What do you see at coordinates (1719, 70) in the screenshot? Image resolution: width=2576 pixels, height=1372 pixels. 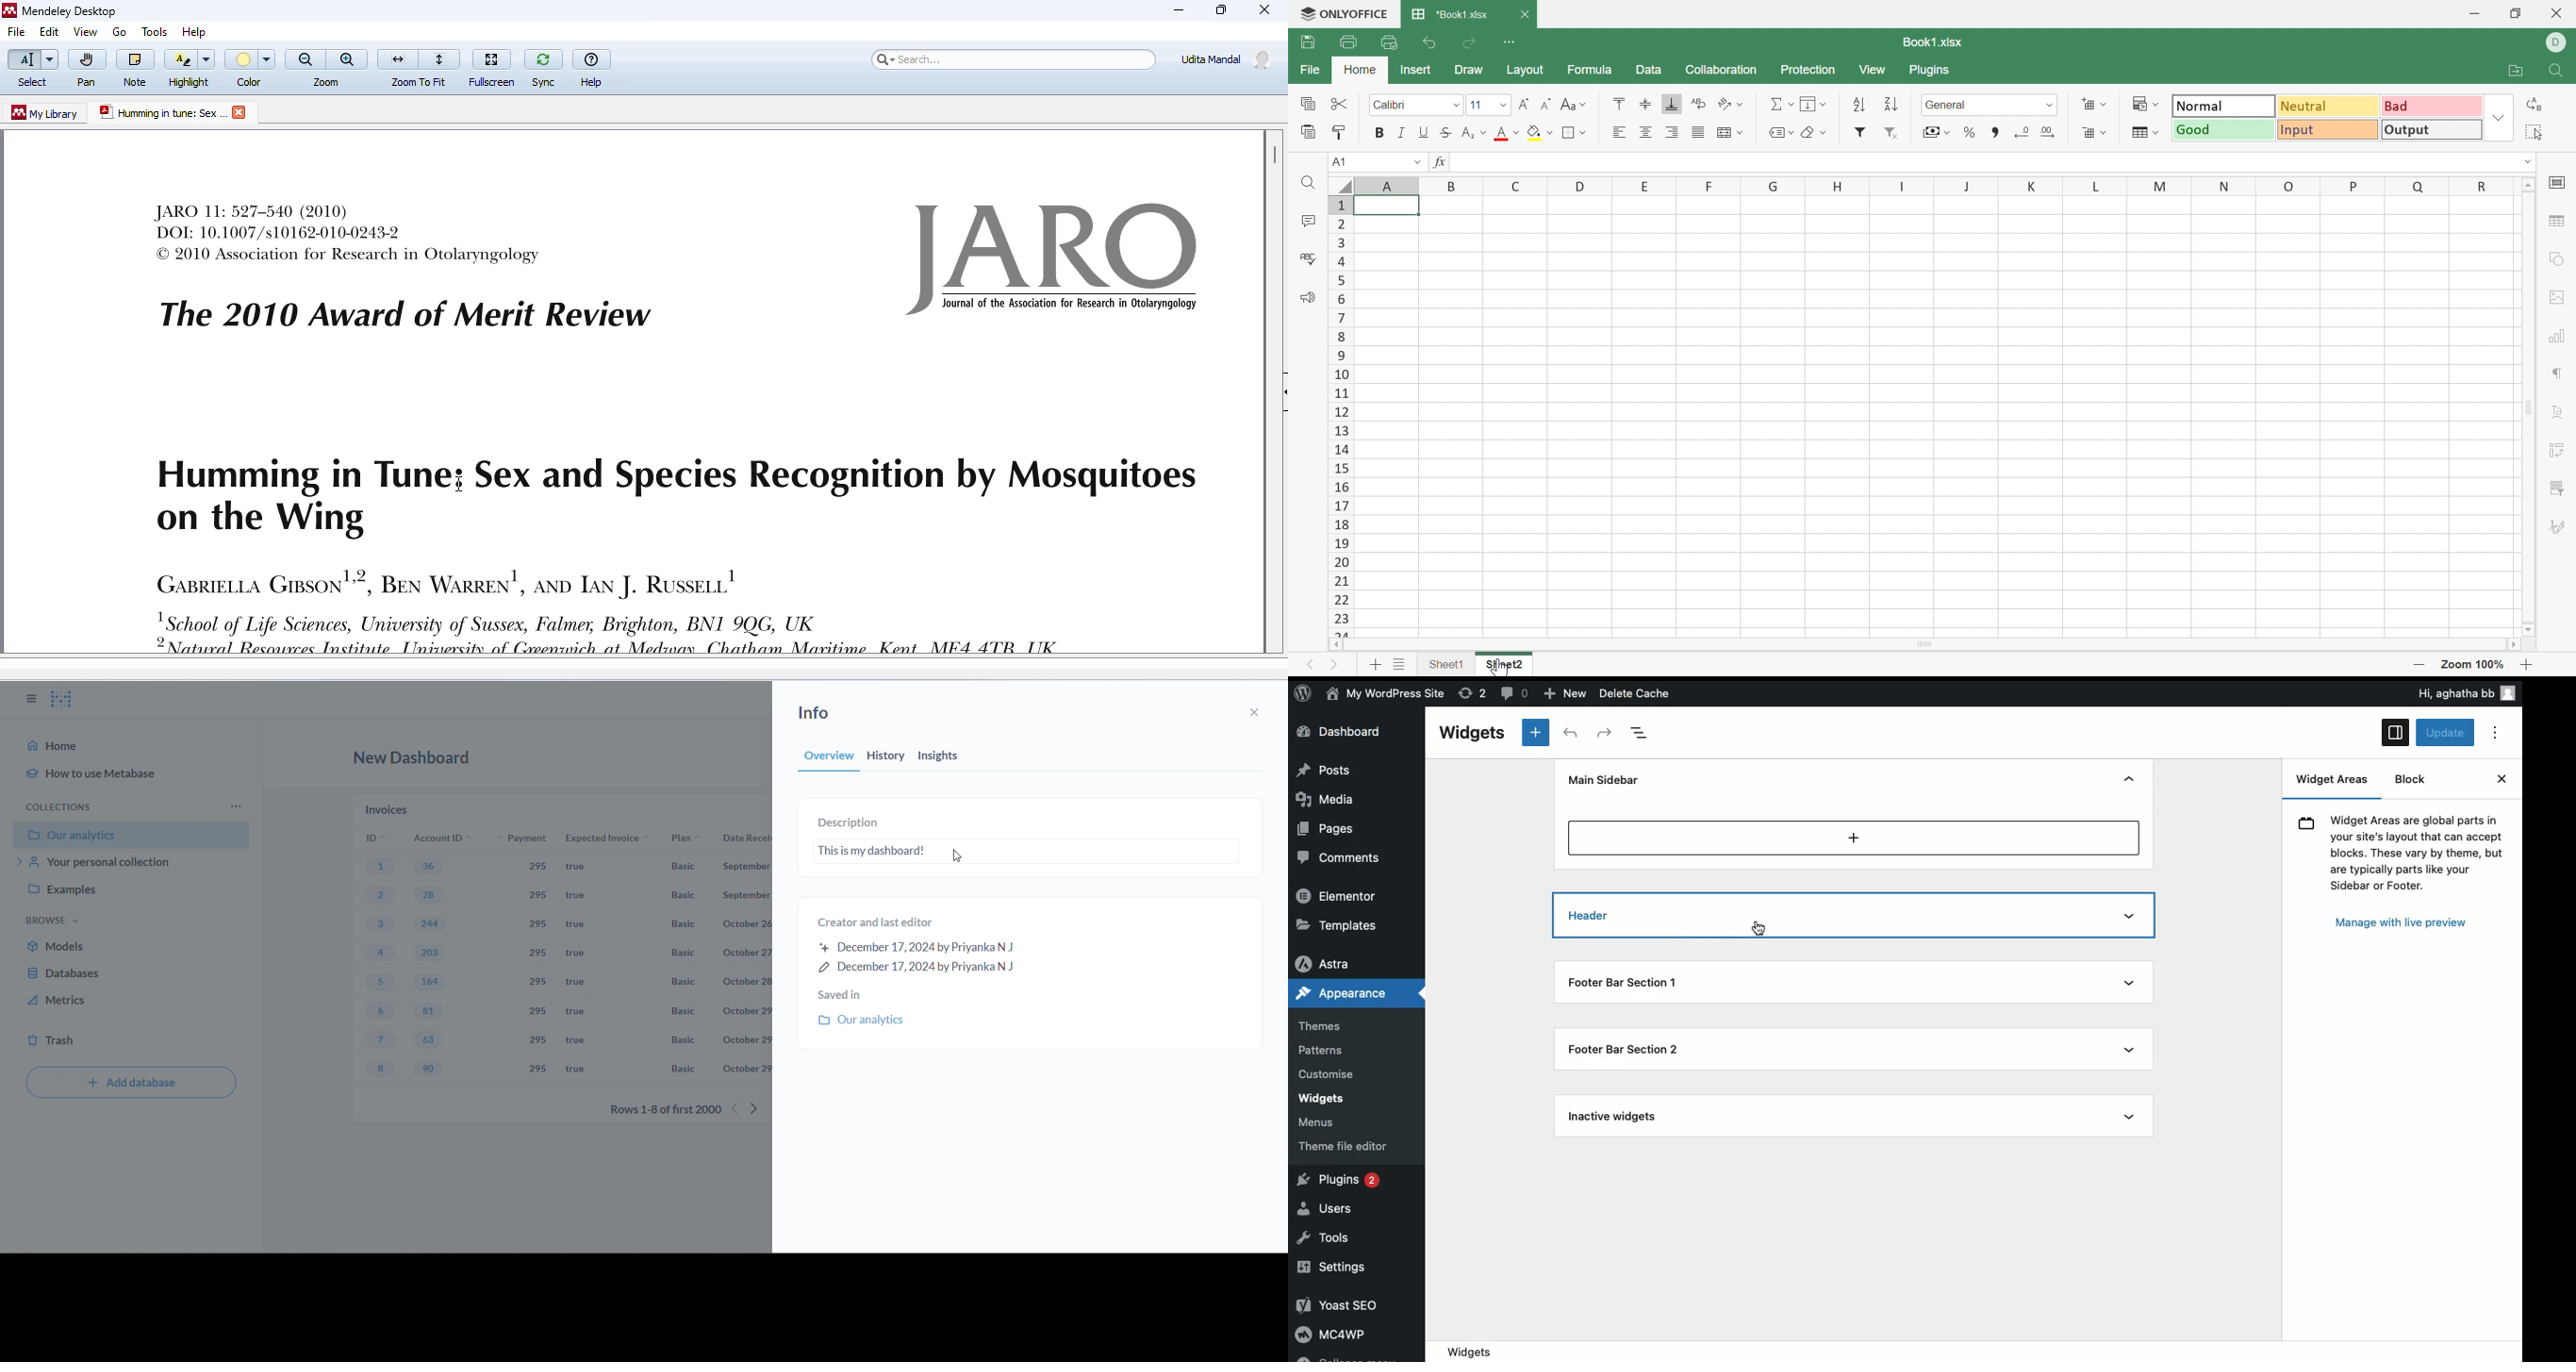 I see `Collaboration` at bounding box center [1719, 70].